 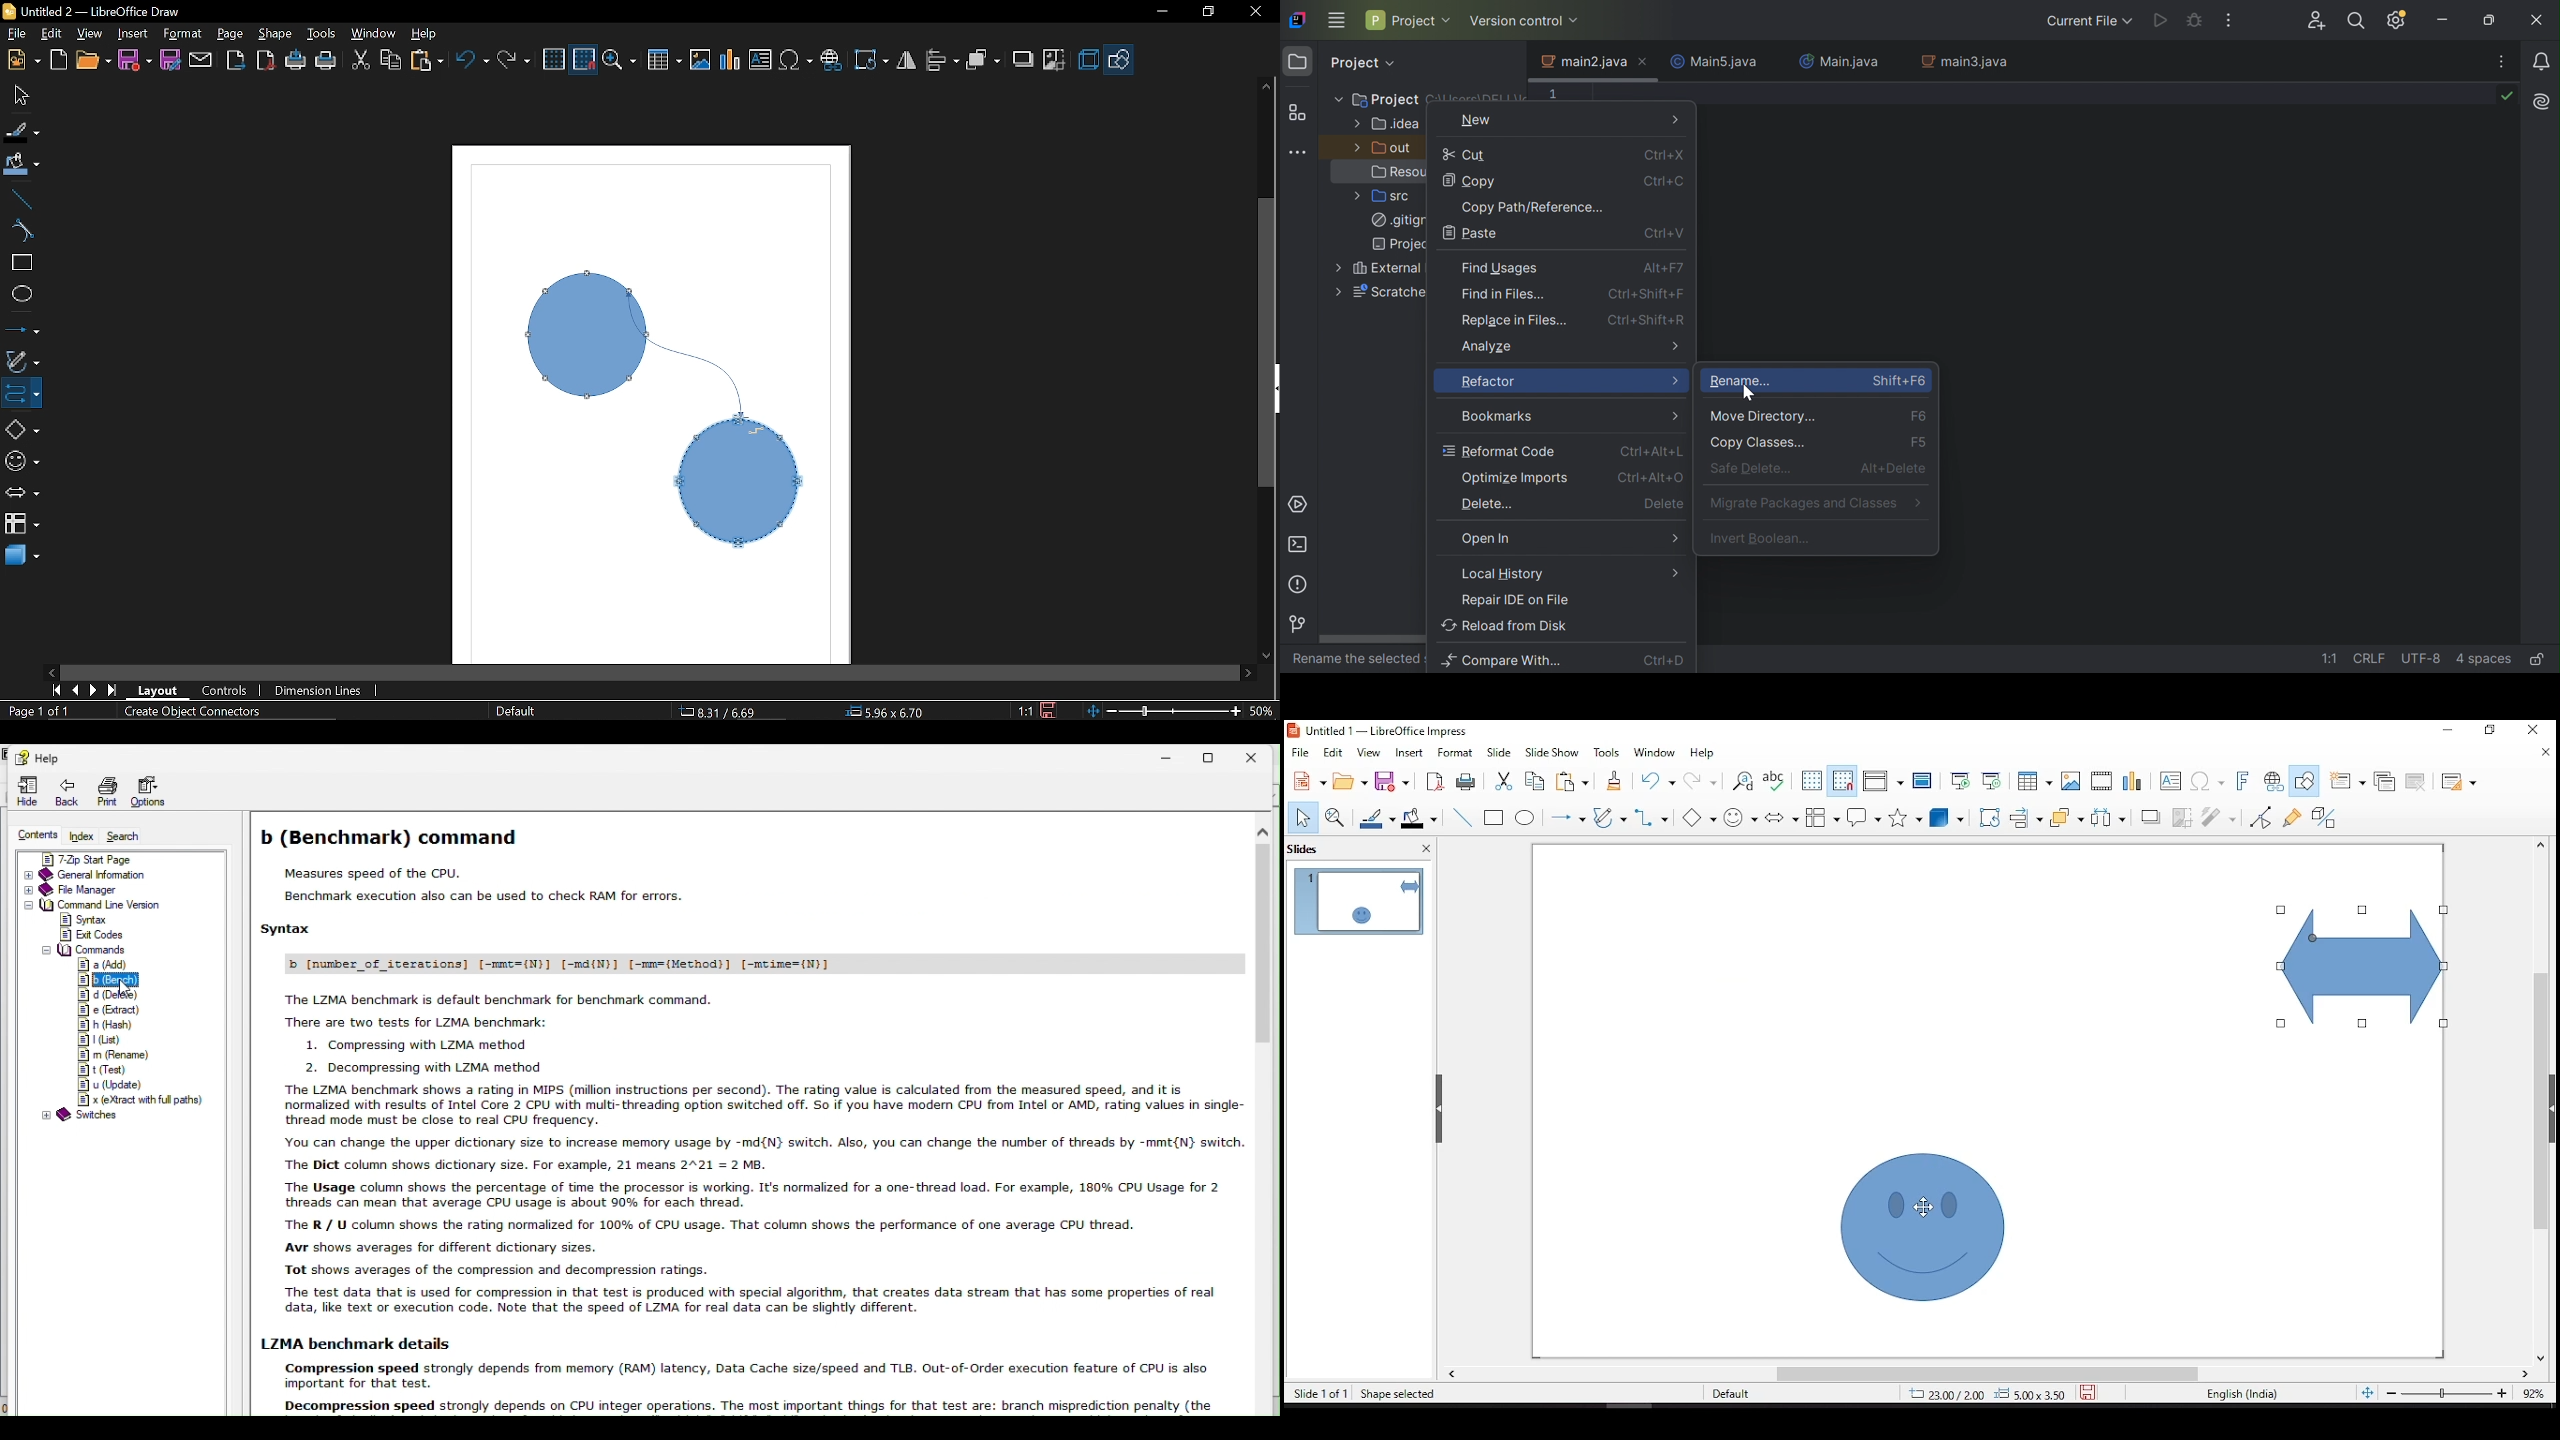 I want to click on d, so click(x=107, y=996).